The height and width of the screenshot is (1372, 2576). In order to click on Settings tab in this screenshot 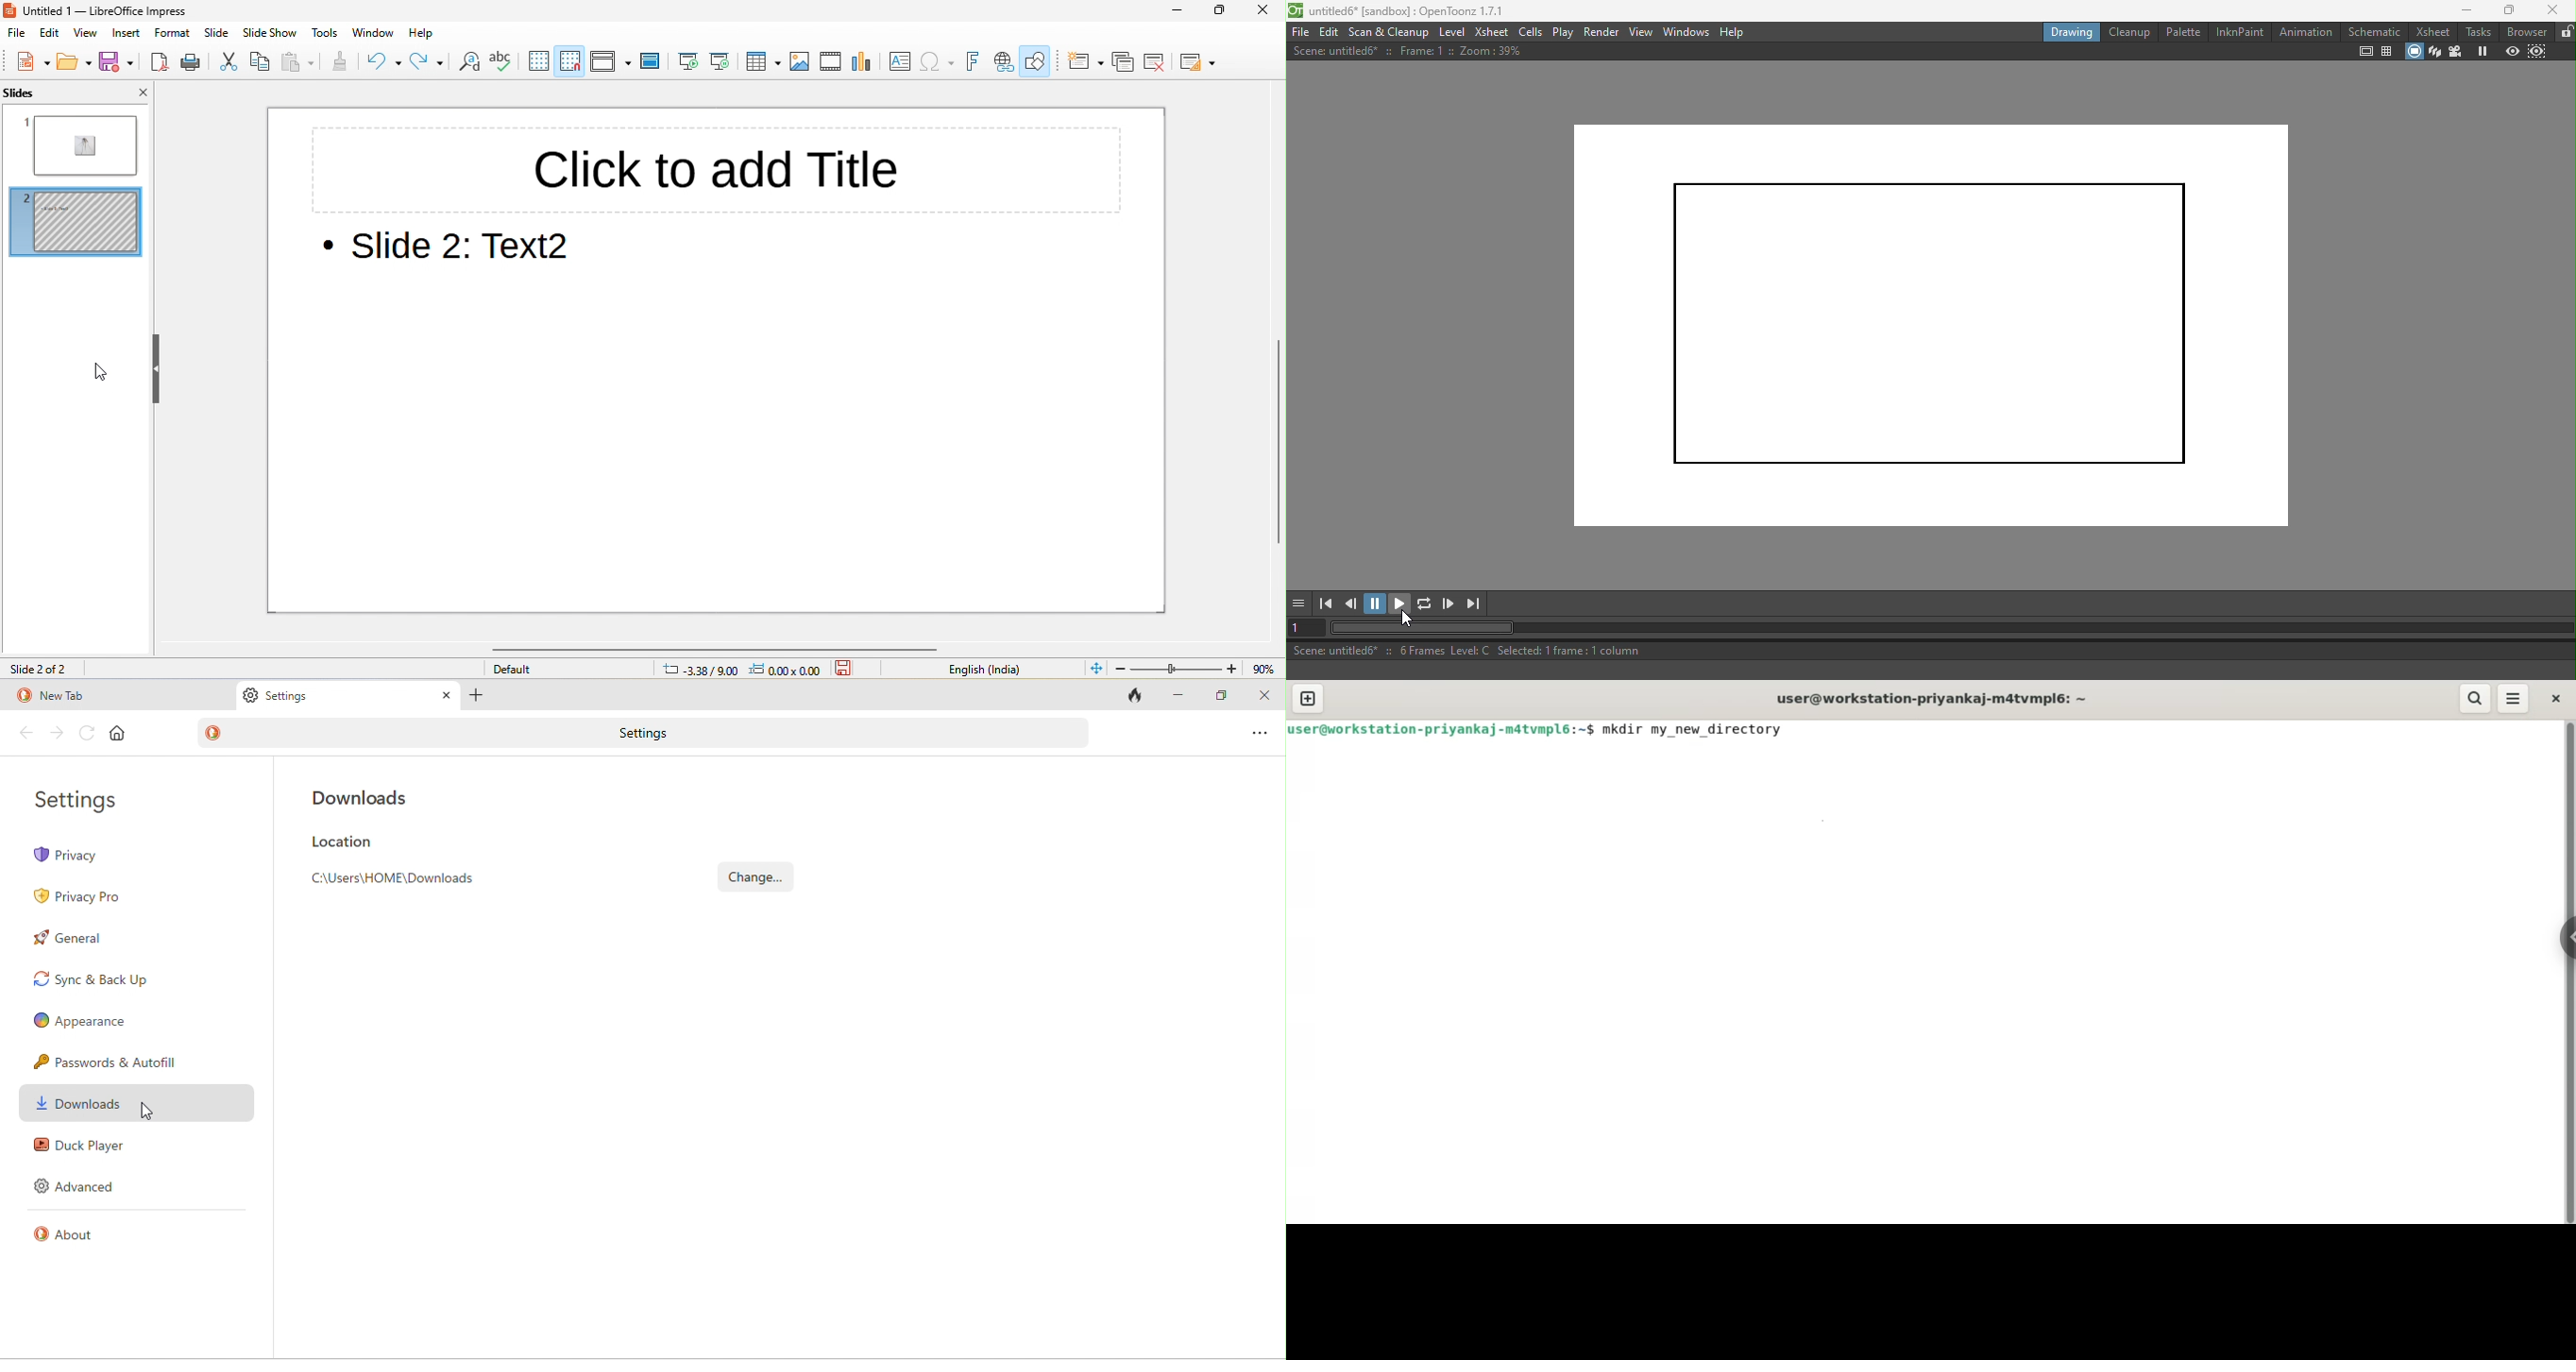, I will do `click(345, 694)`.